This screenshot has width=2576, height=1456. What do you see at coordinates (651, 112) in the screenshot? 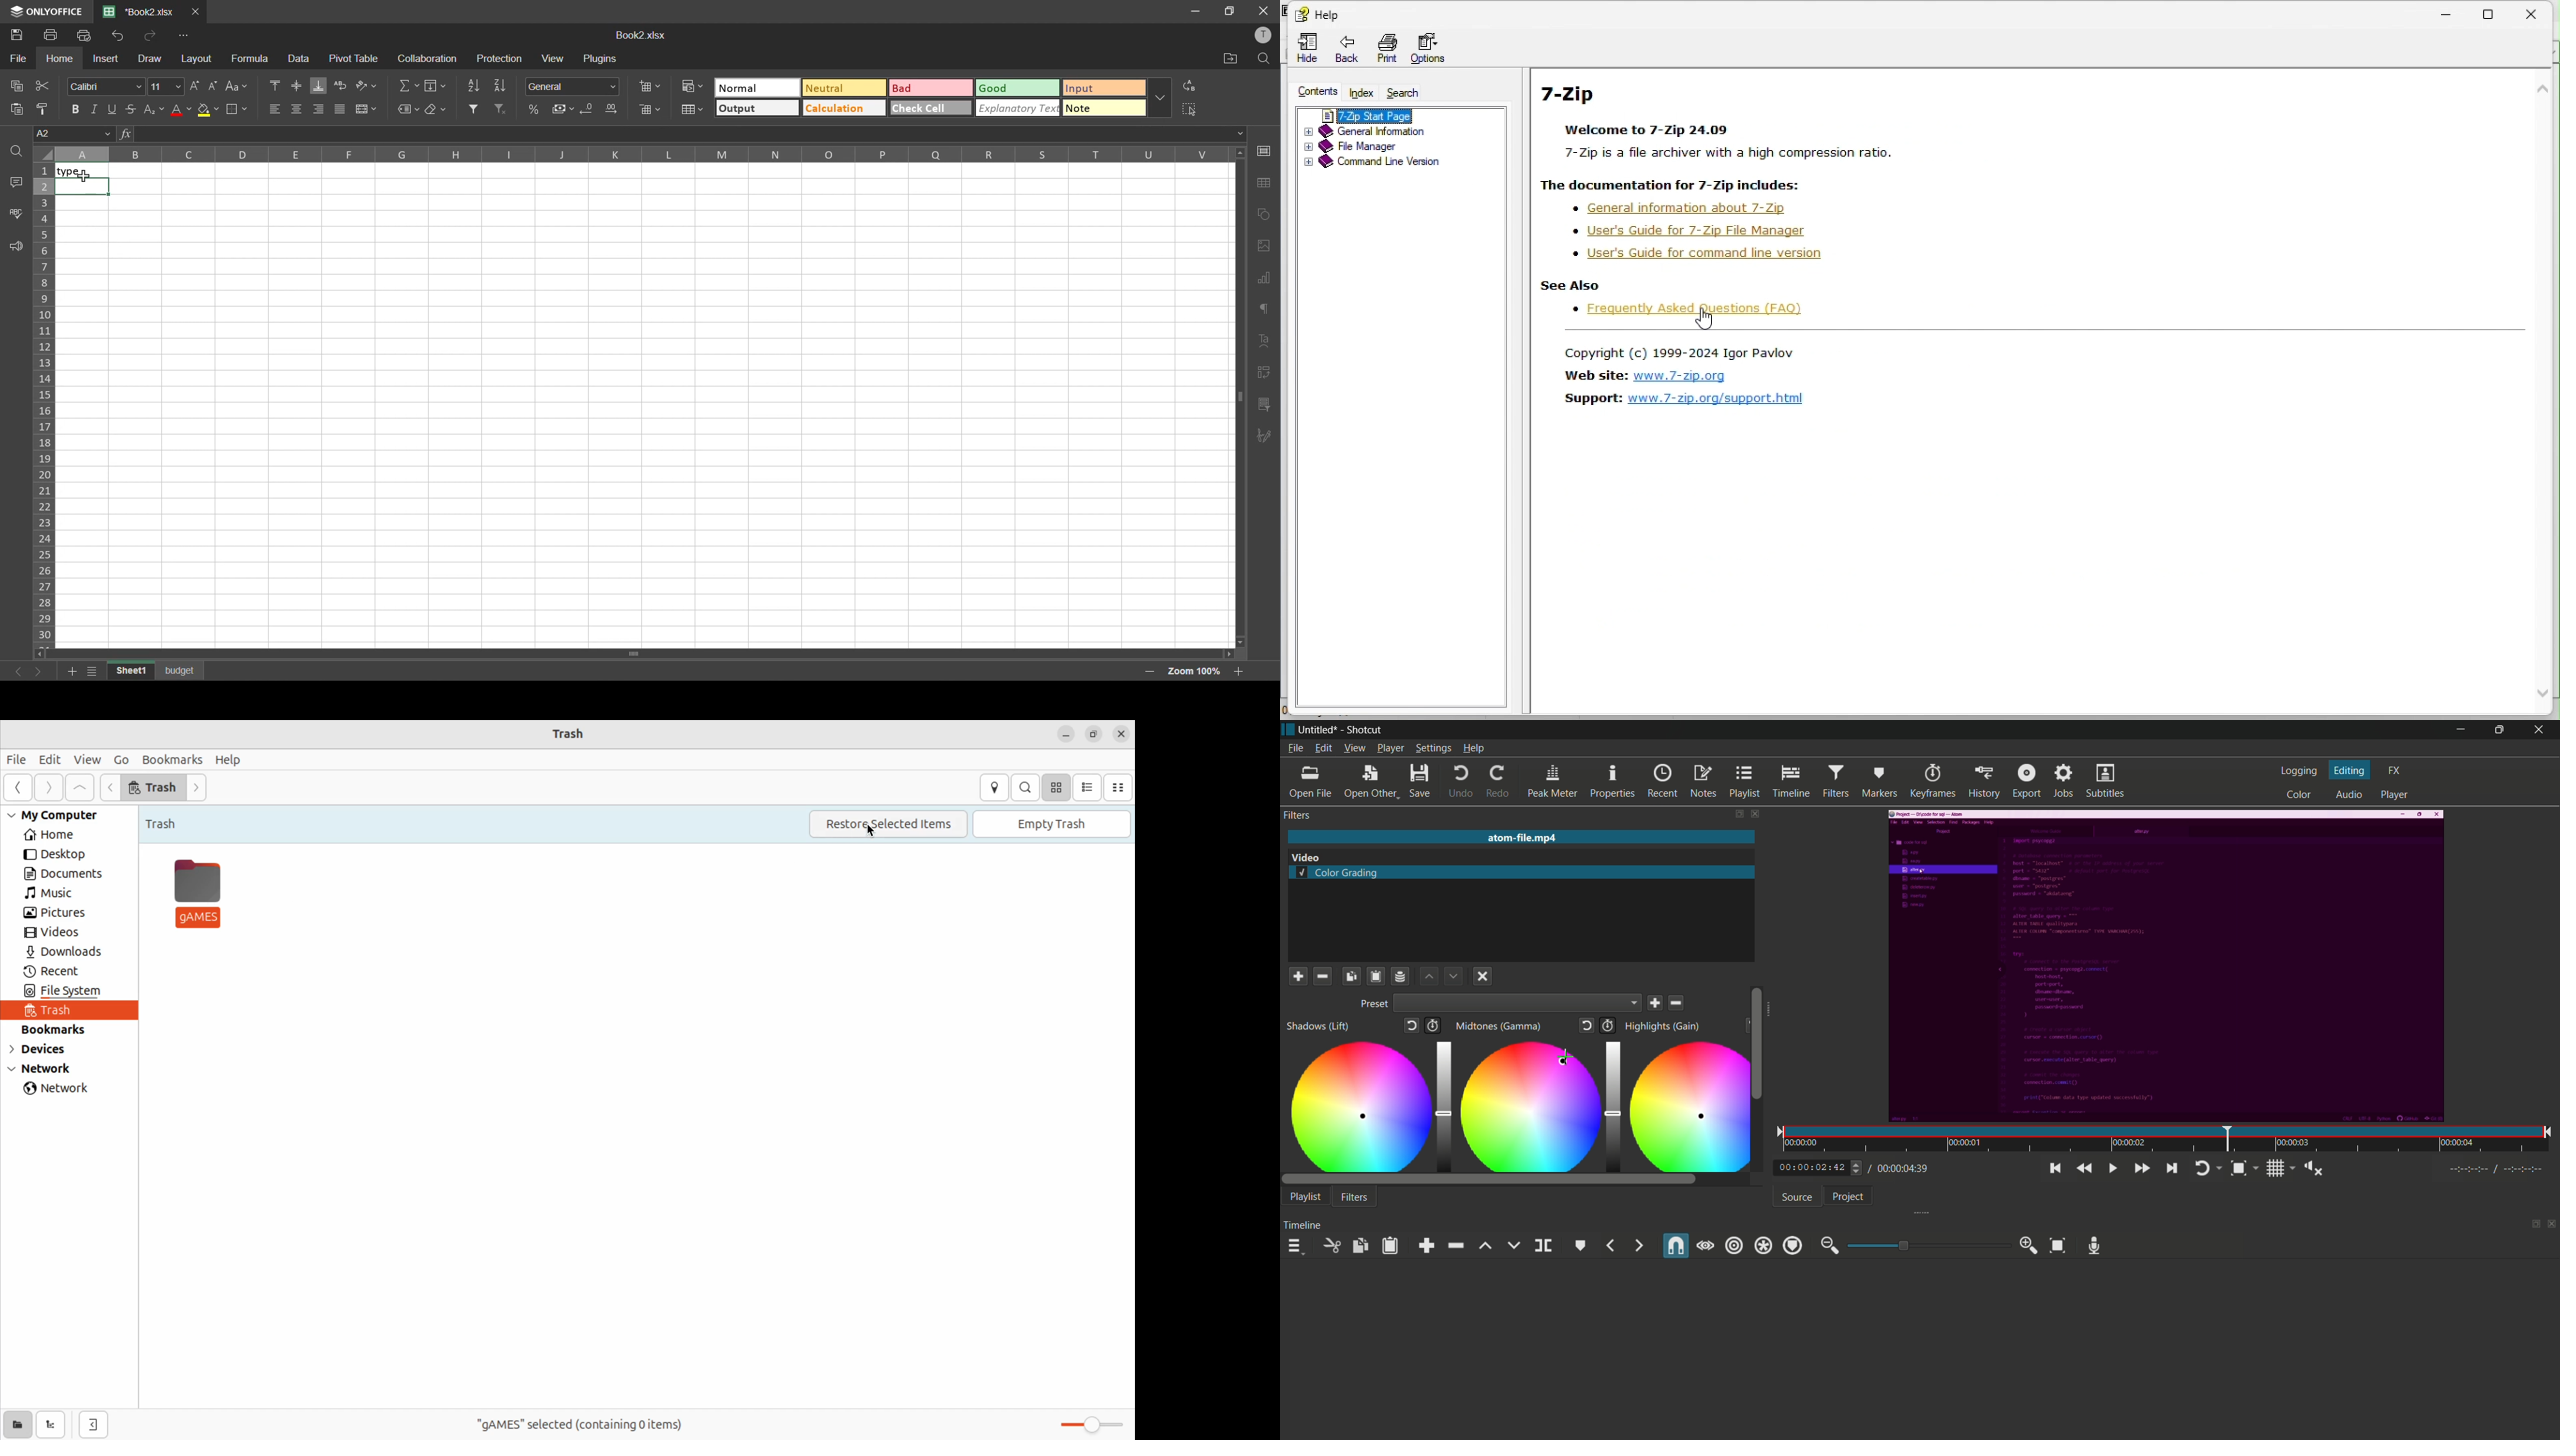
I see `delete cells` at bounding box center [651, 112].